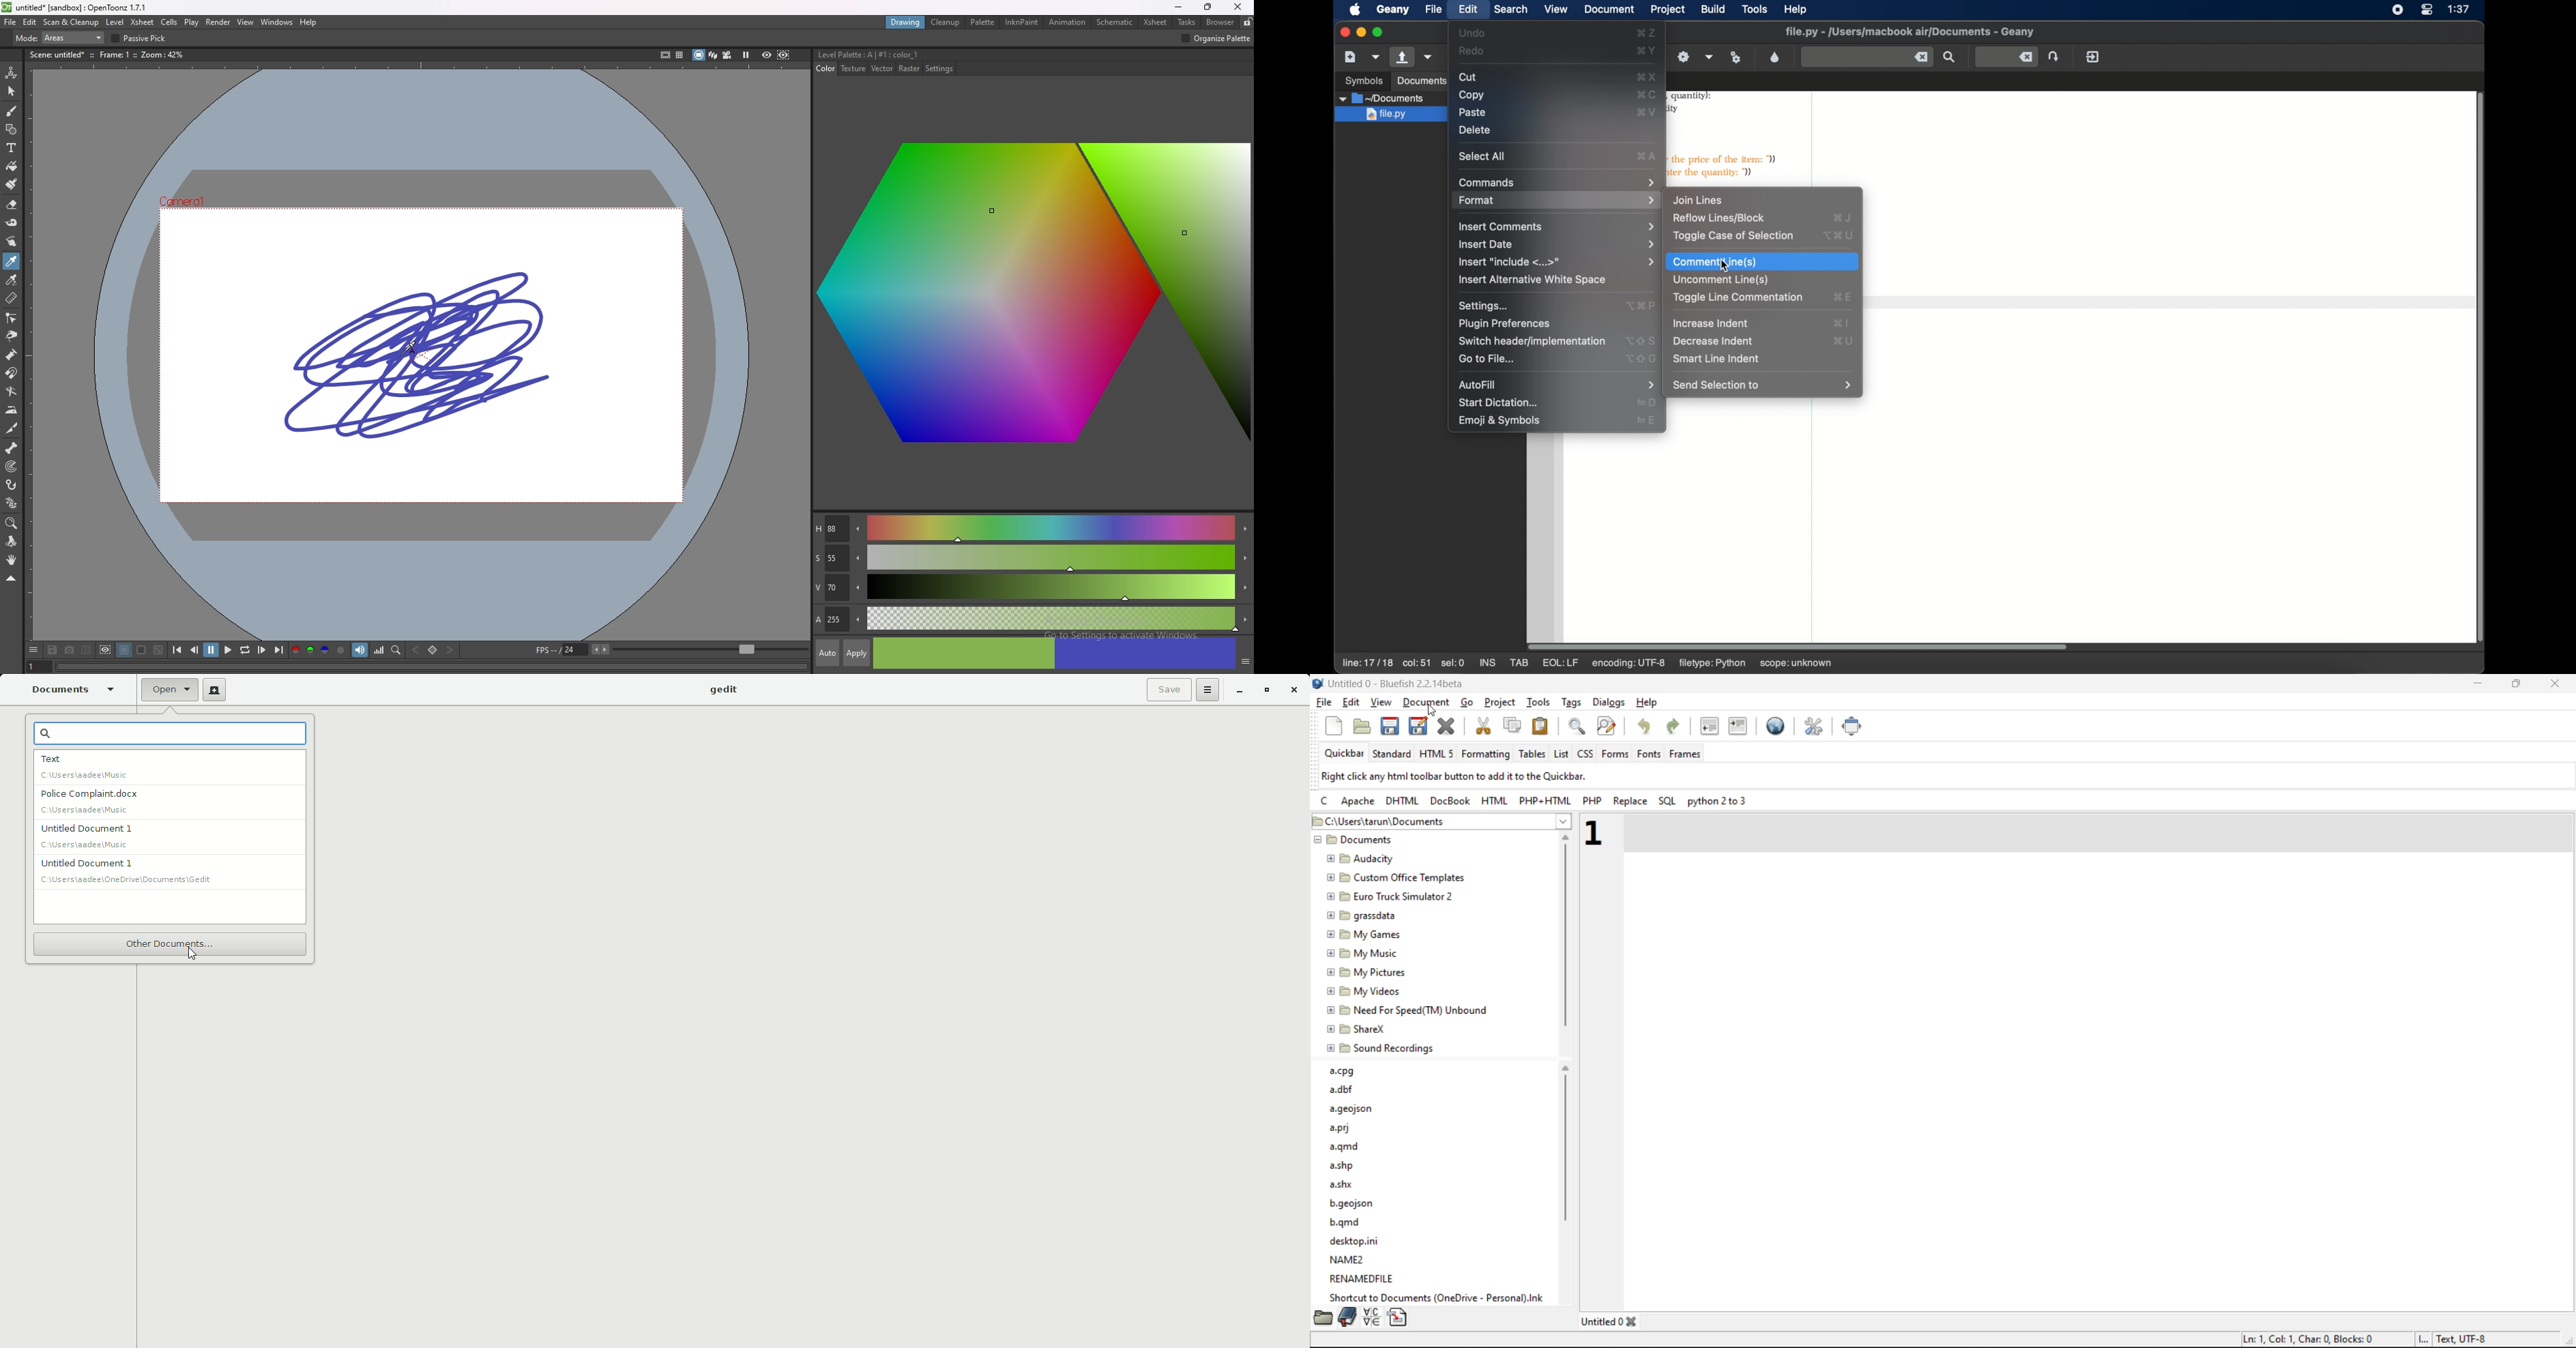  Describe the element at coordinates (1844, 218) in the screenshot. I see `reflow lines/block` at that location.